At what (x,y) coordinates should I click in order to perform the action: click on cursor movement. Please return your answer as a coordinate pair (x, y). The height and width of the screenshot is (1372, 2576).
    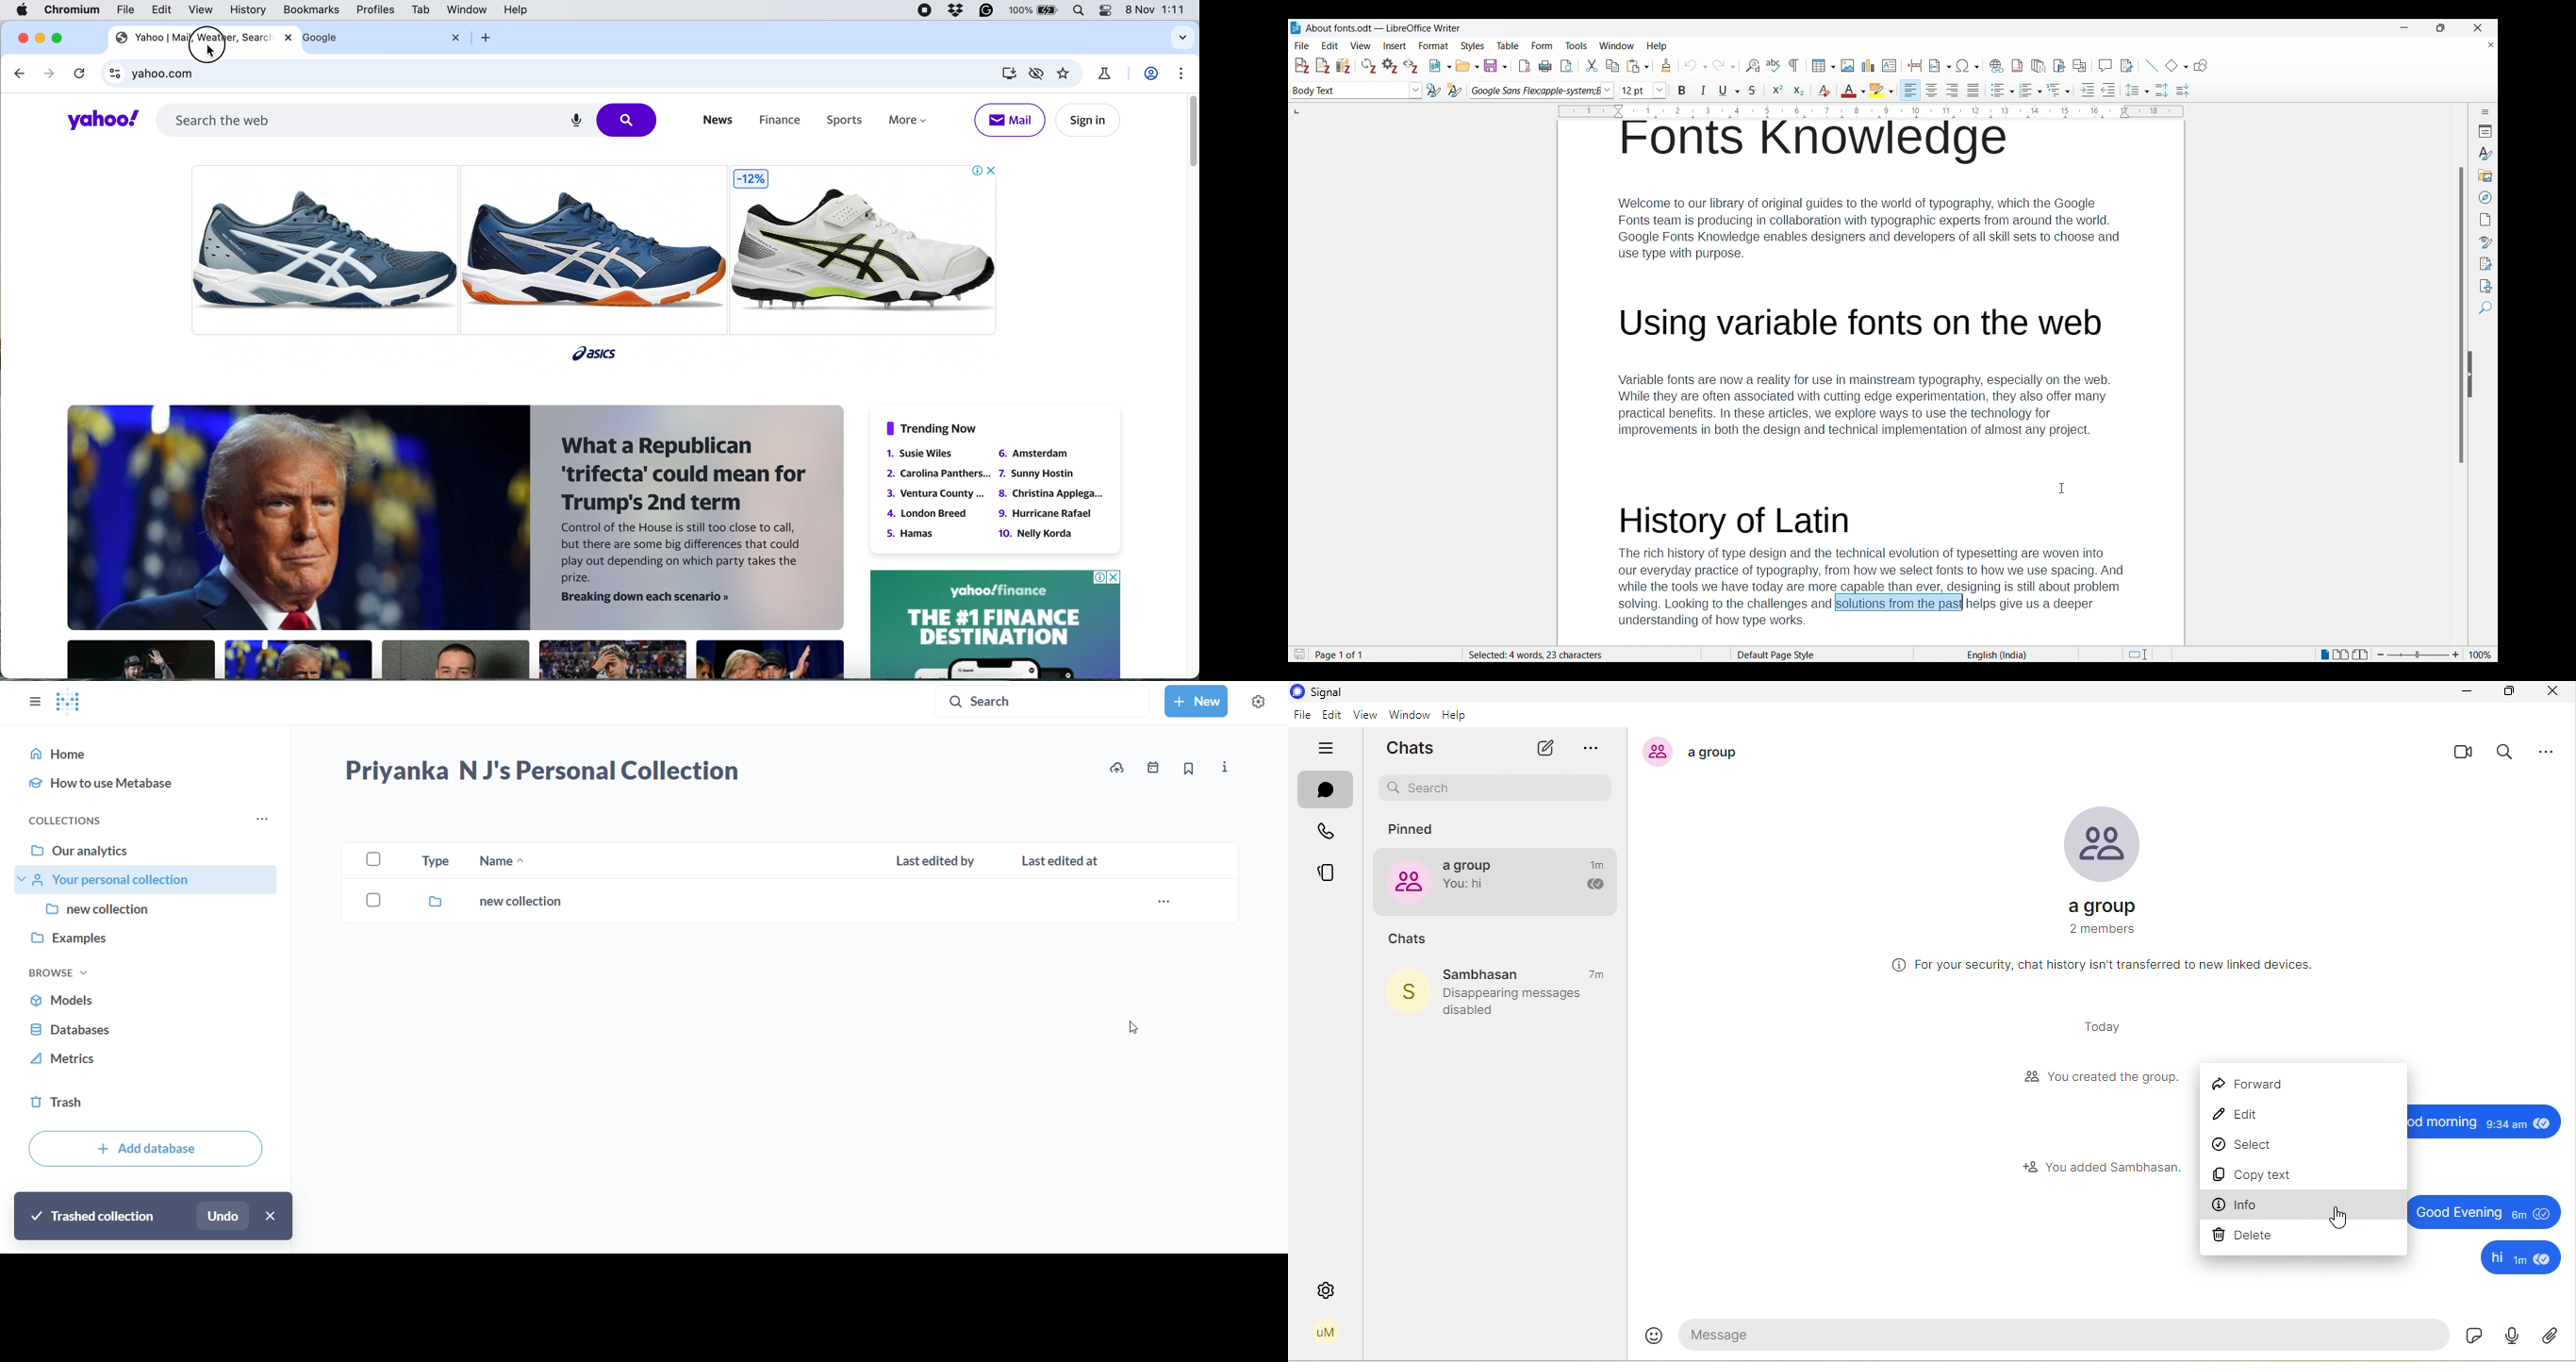
    Looking at the image, I should click on (2336, 1216).